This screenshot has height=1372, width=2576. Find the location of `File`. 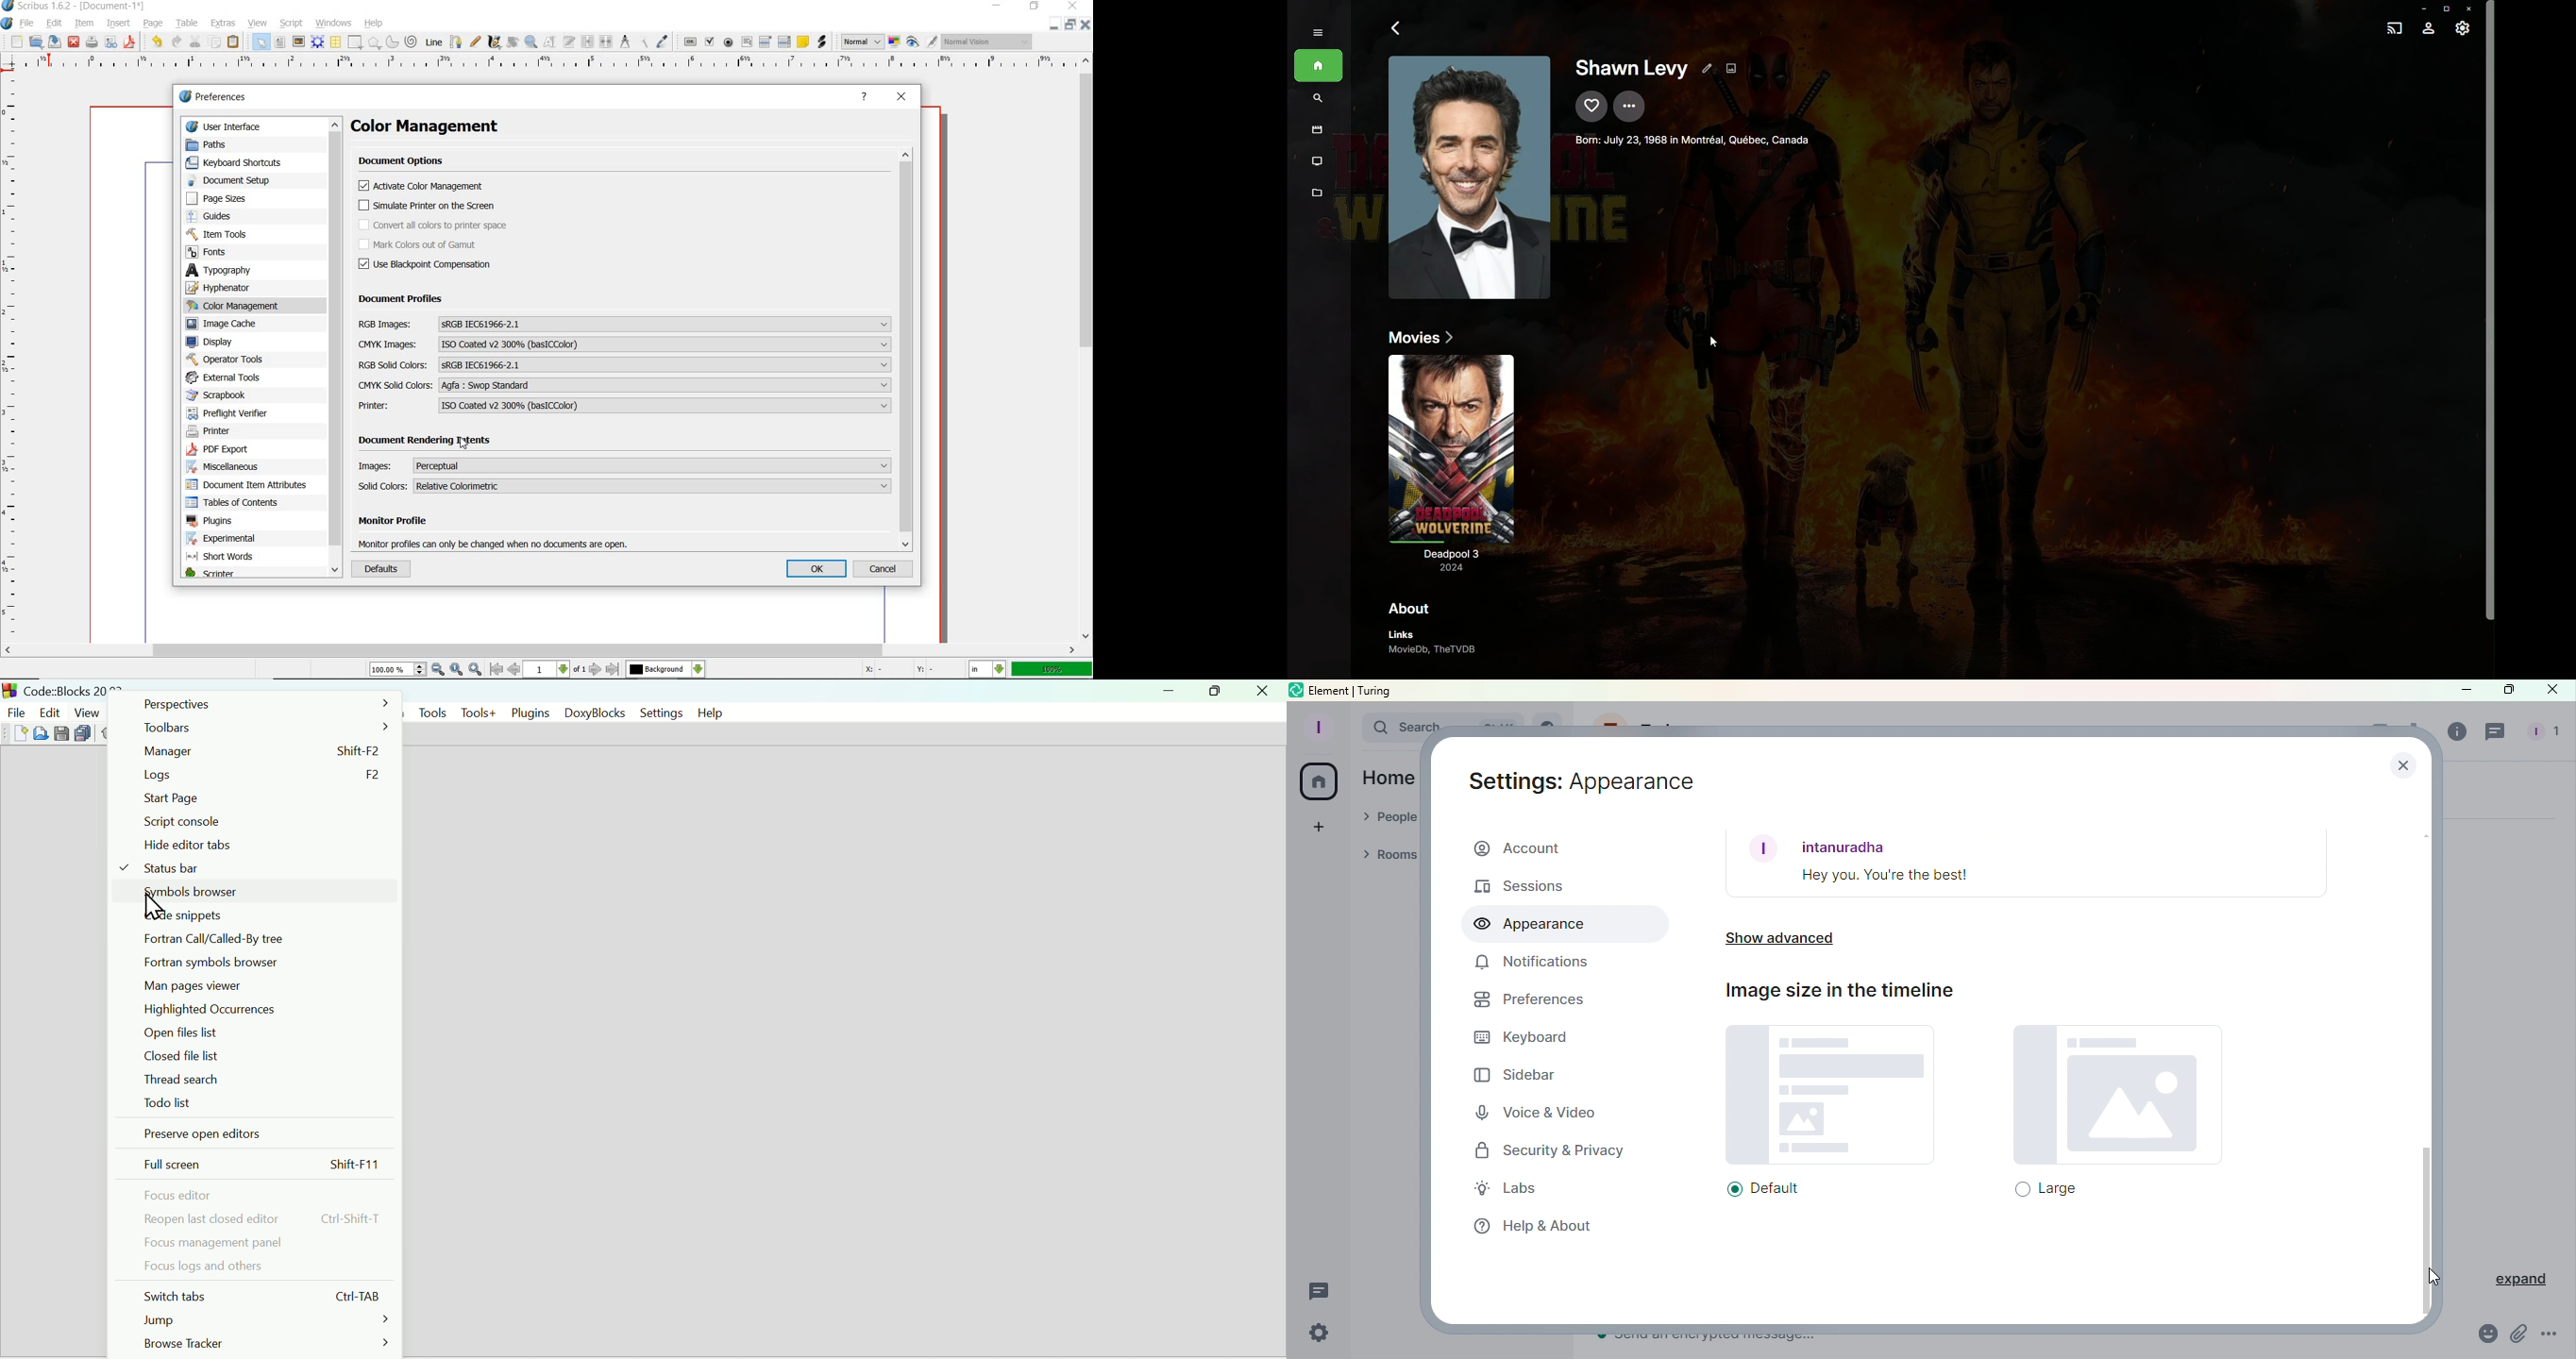

File is located at coordinates (15, 710).